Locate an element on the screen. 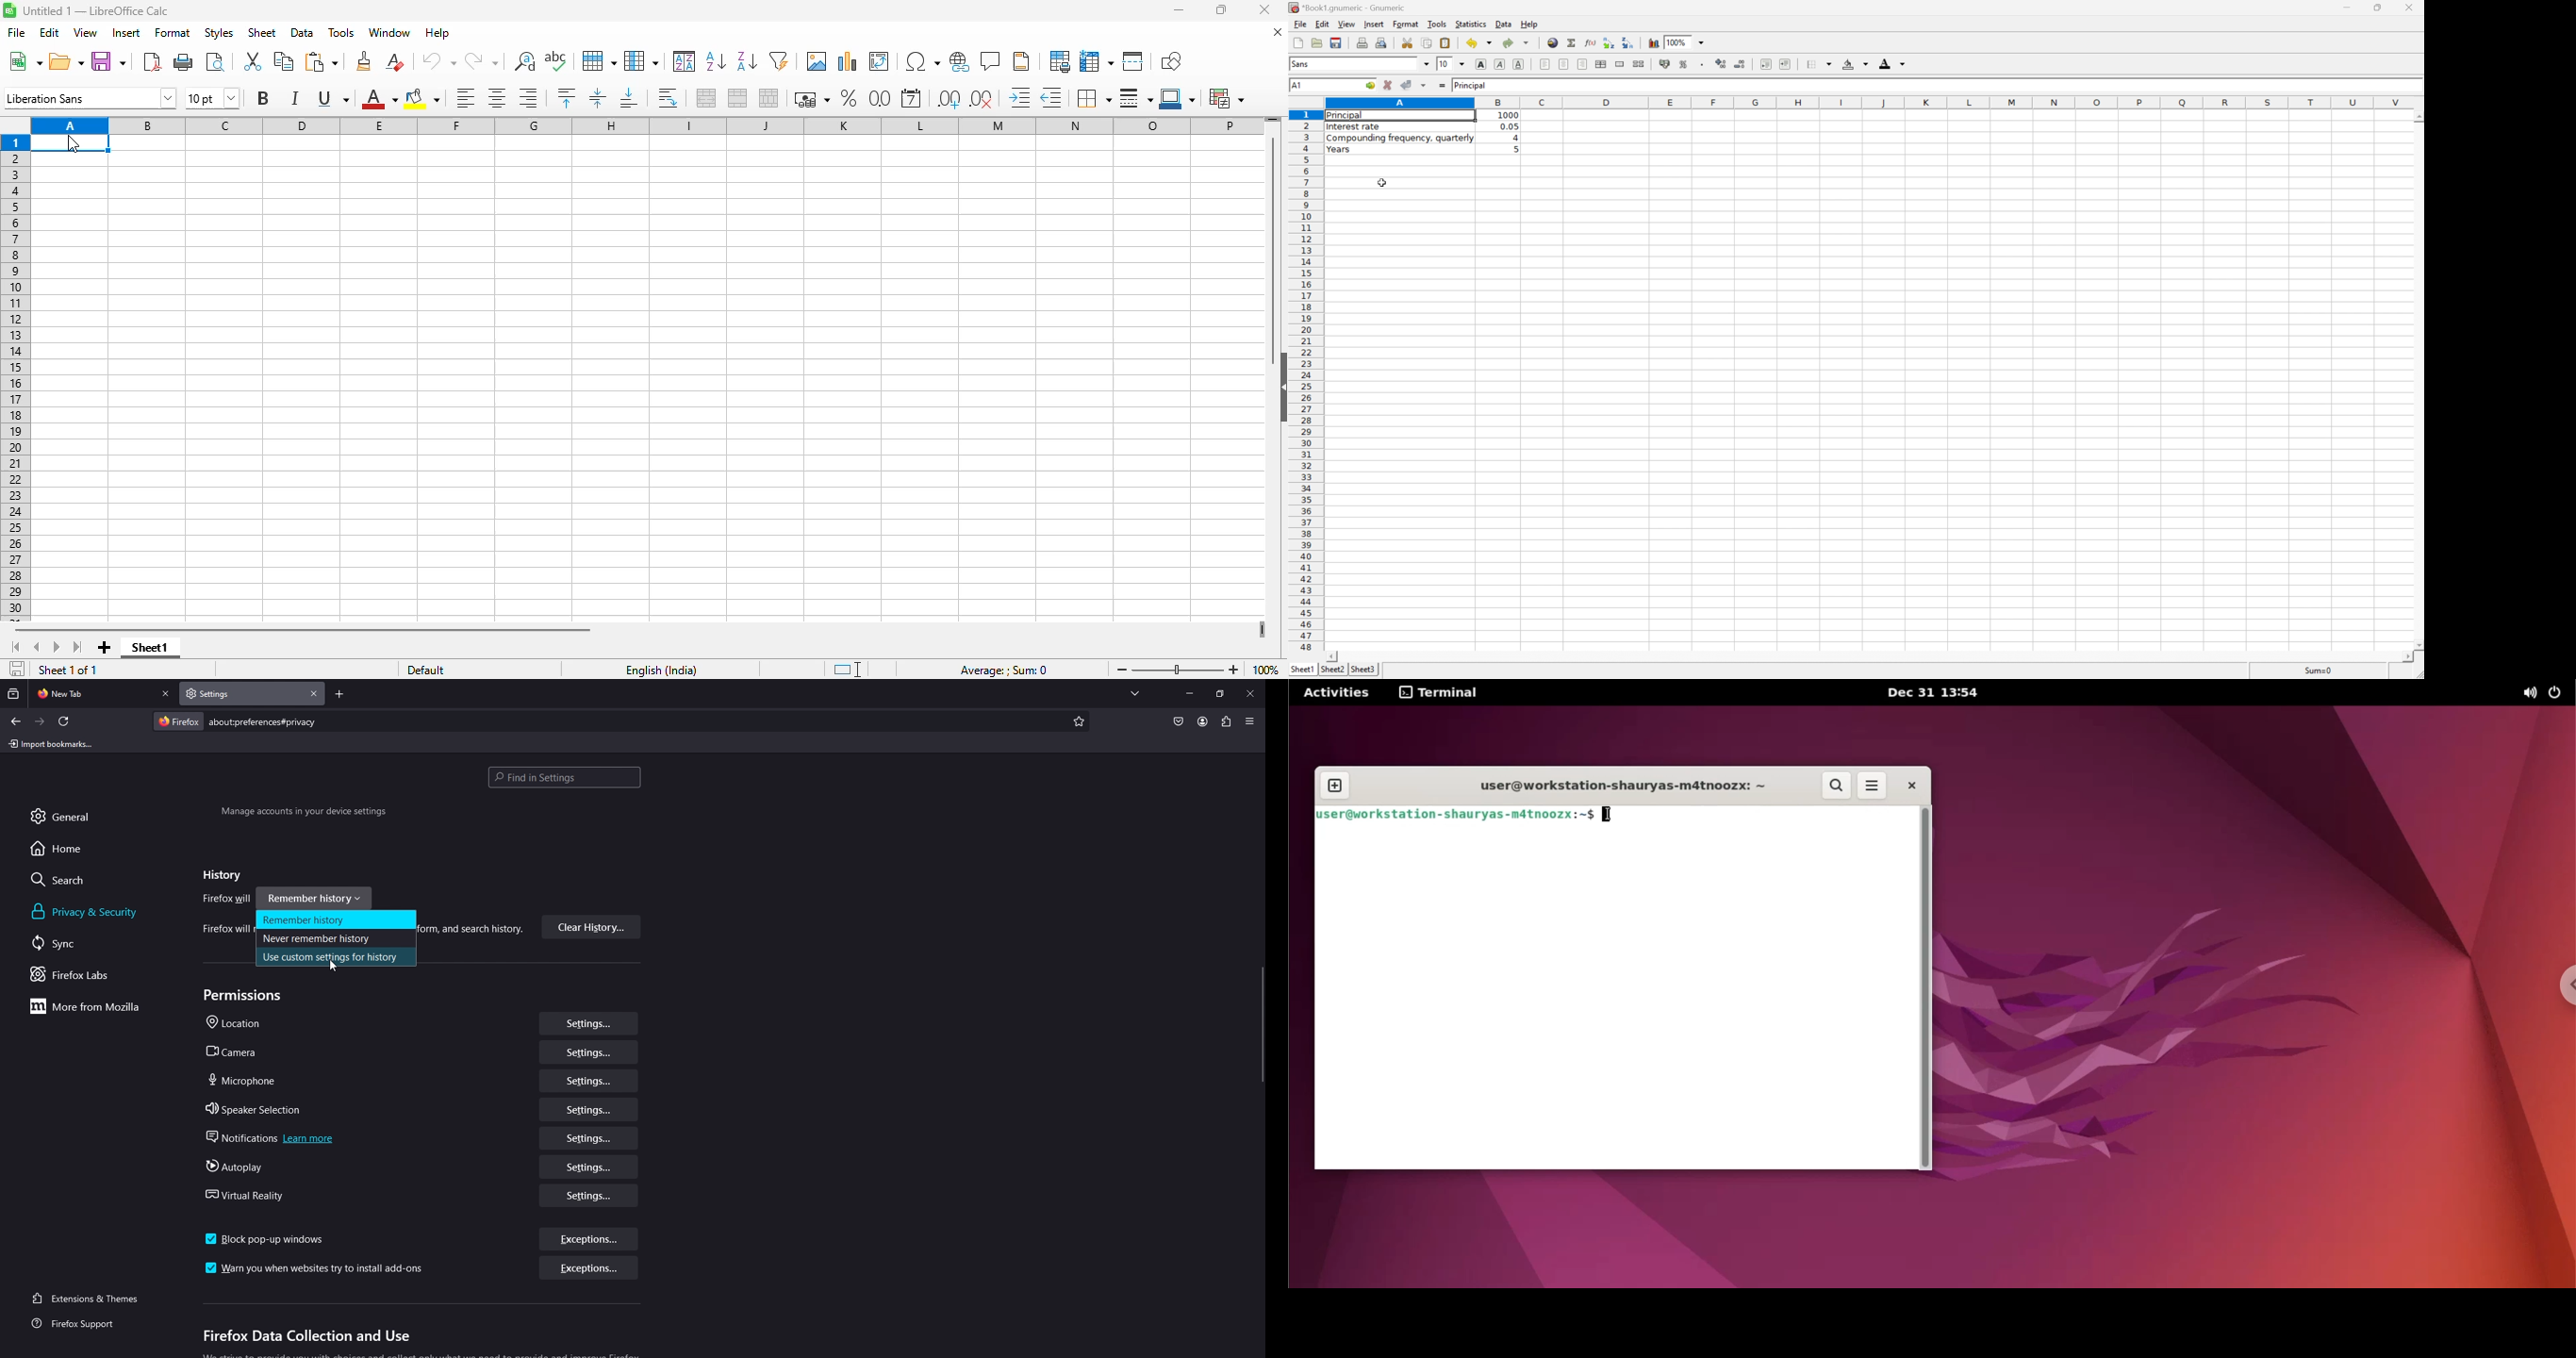 Image resolution: width=2576 pixels, height=1372 pixels. sheet1 is located at coordinates (1301, 670).